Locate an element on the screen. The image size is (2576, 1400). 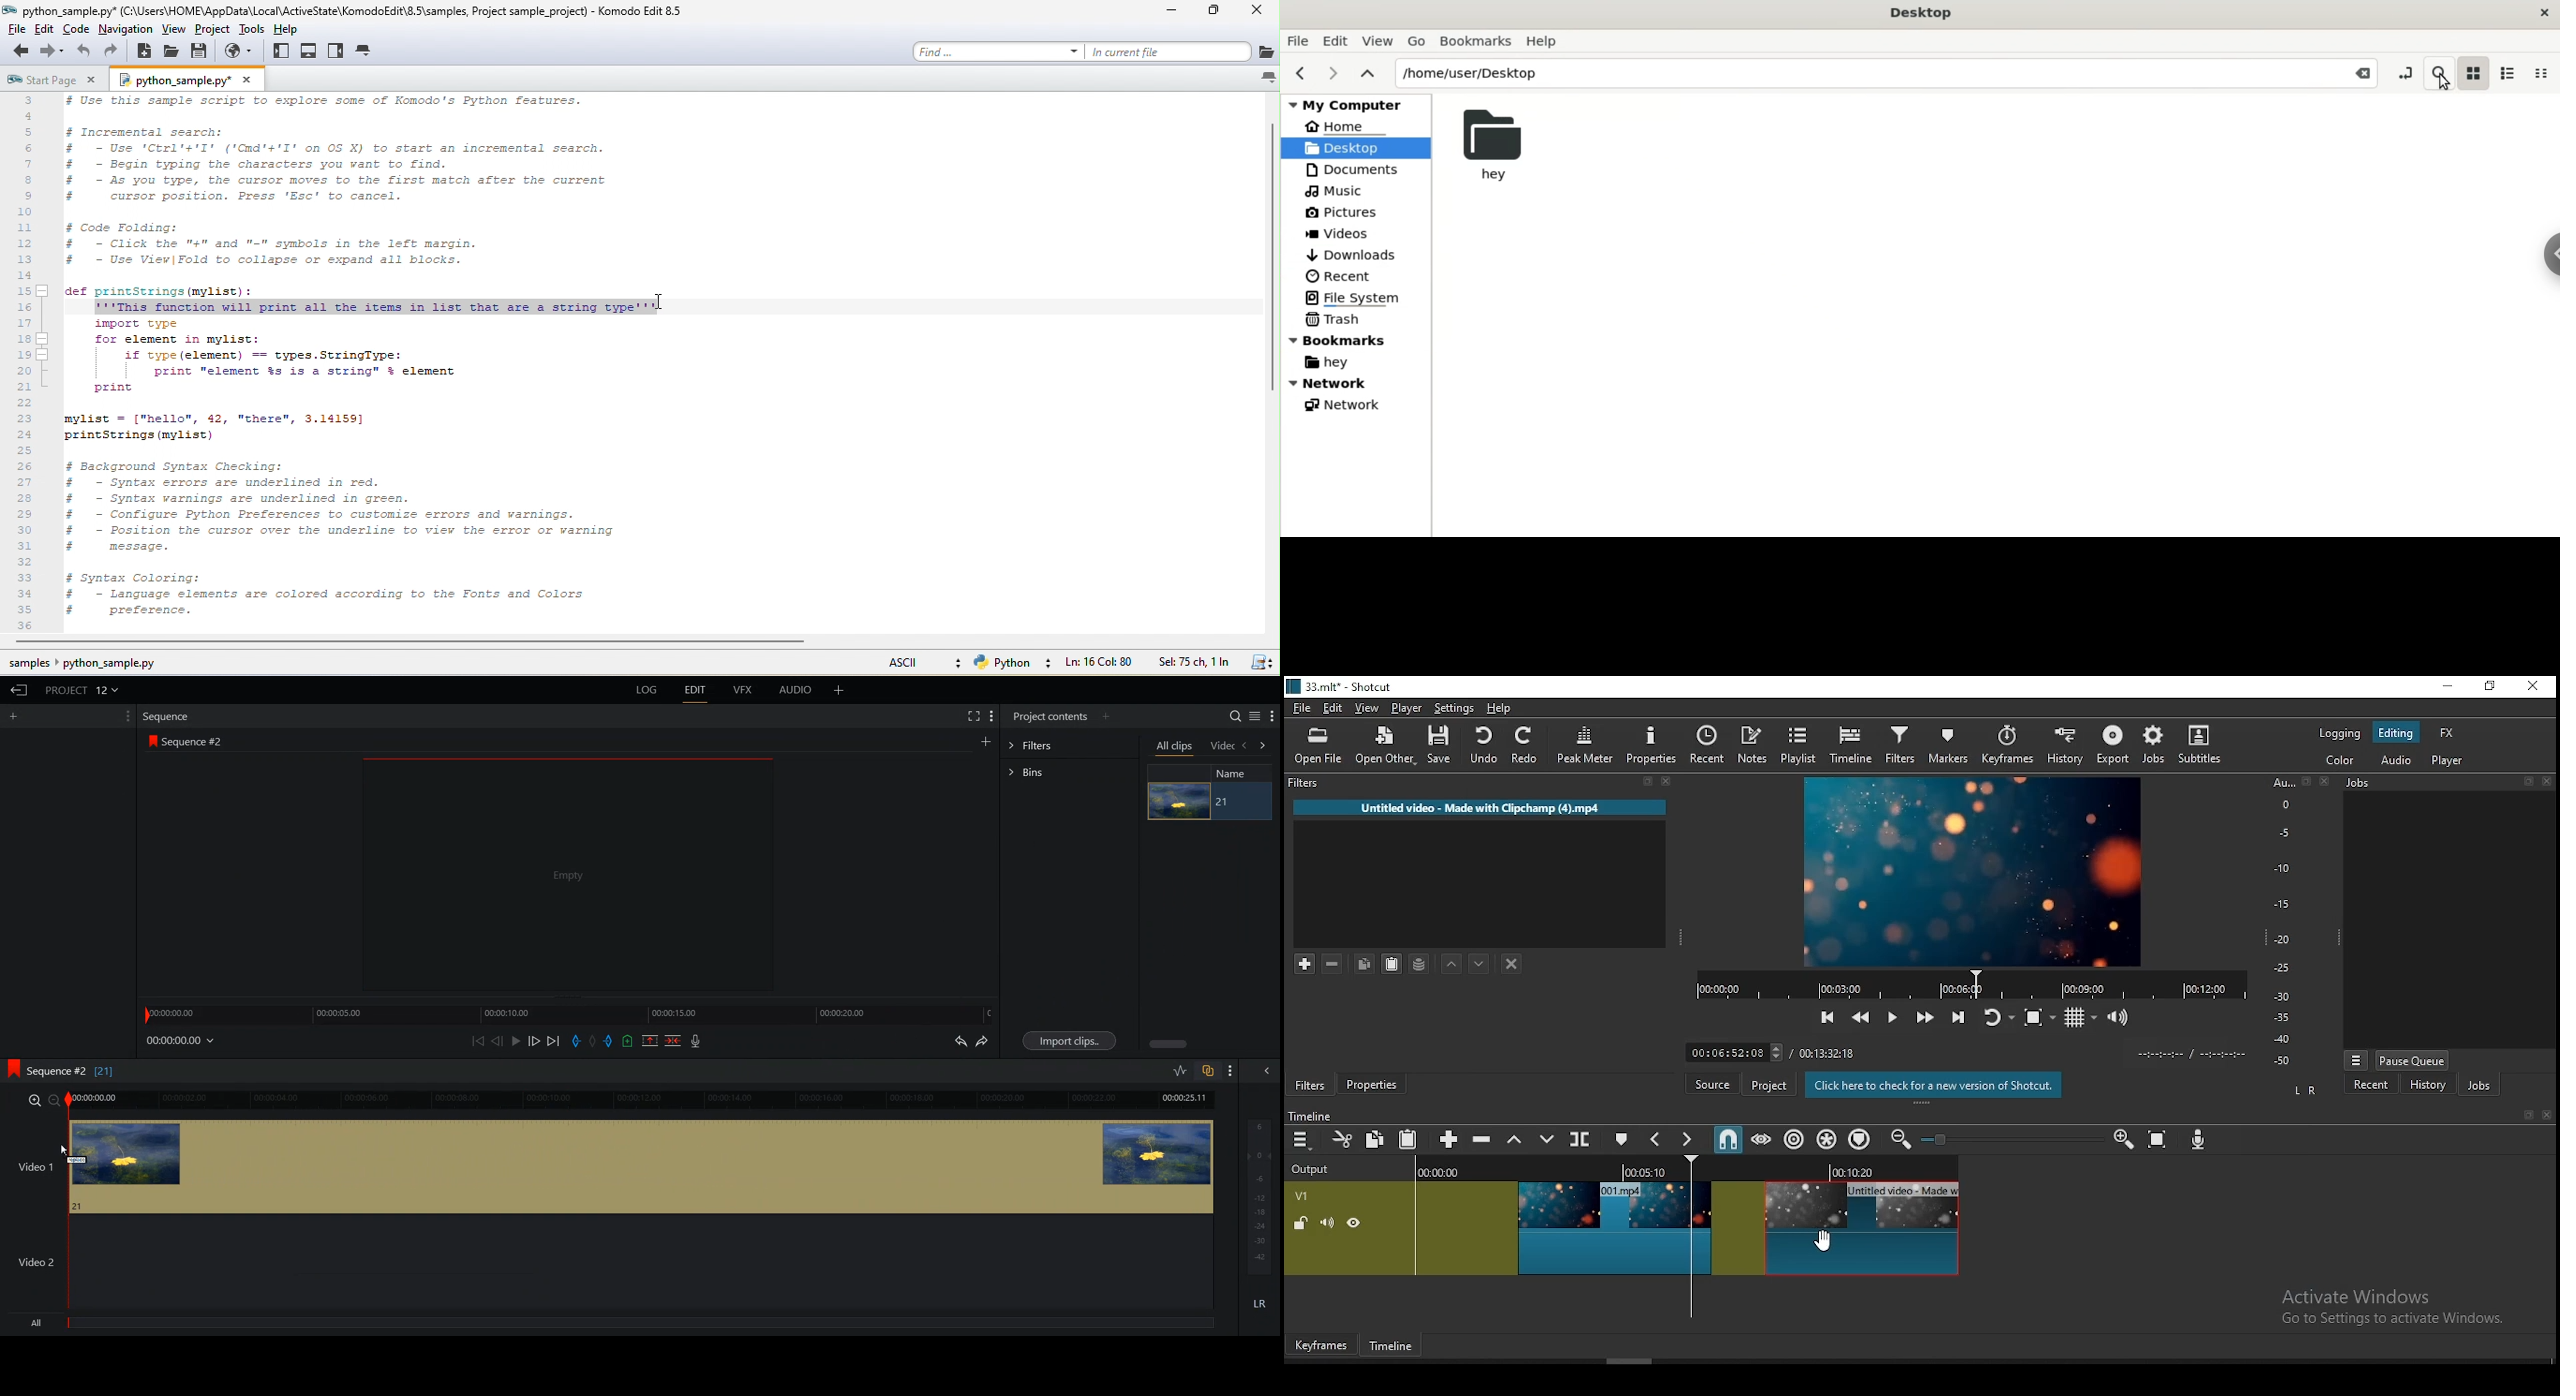
editing is located at coordinates (2397, 736).